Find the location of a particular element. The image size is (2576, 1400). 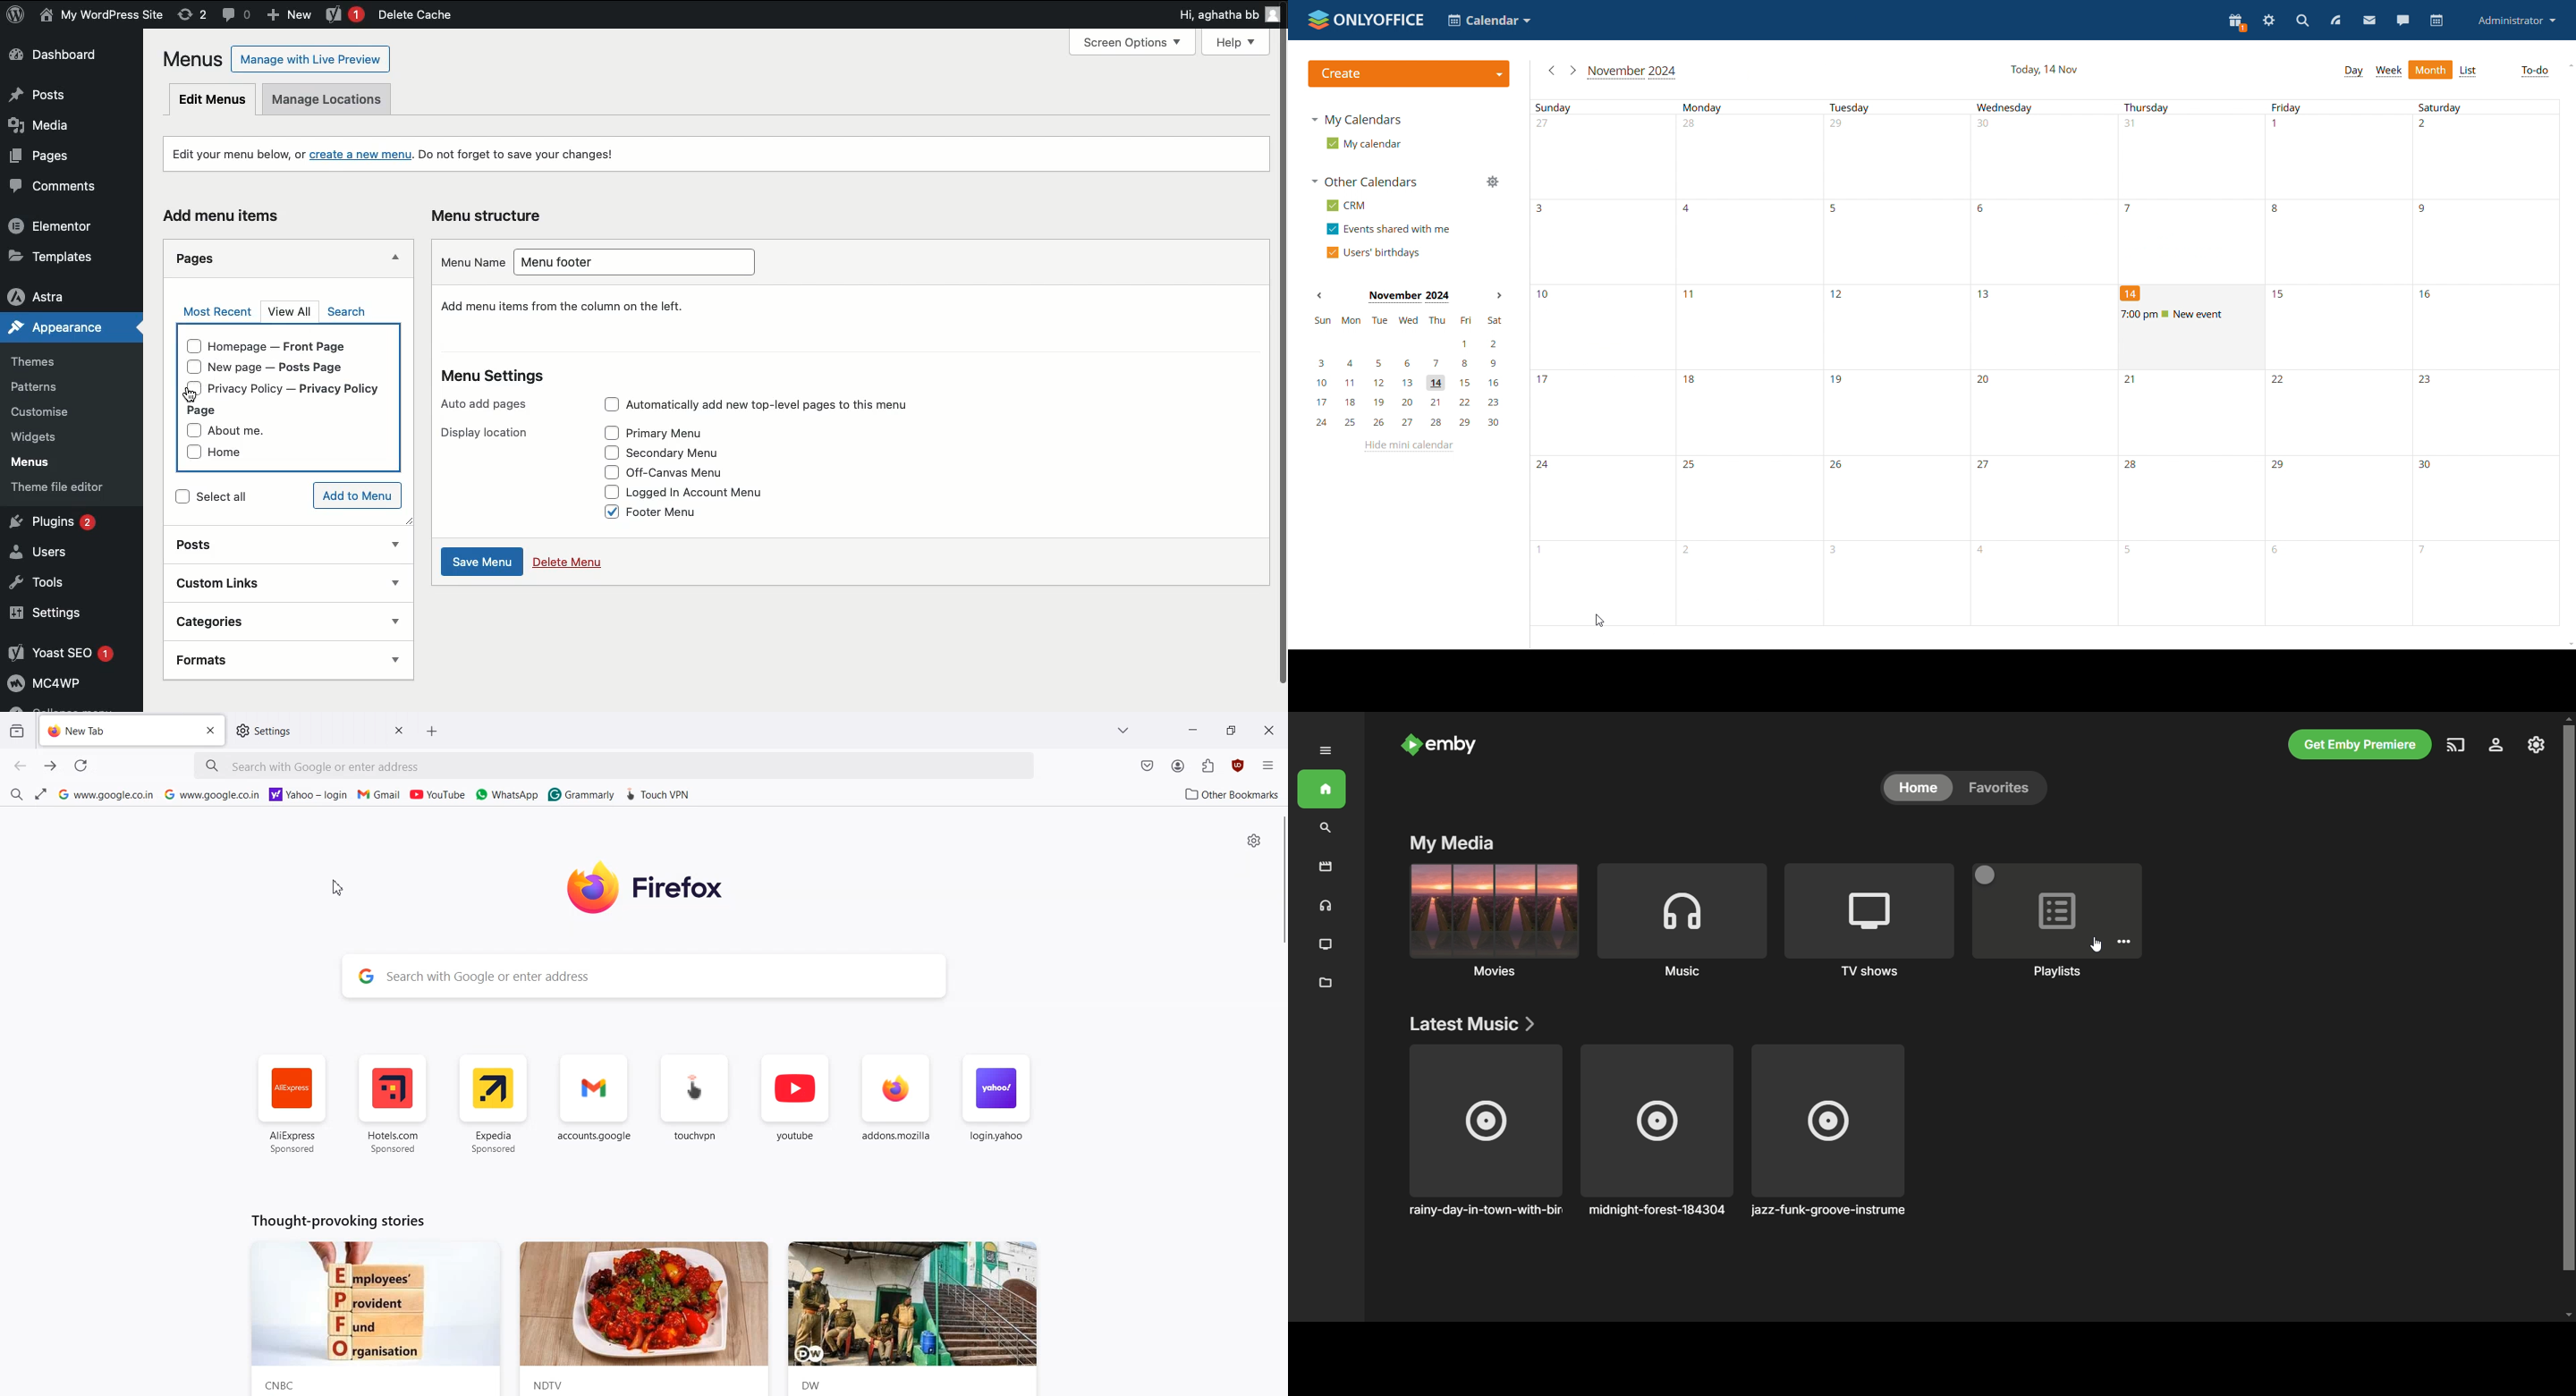

cursor is located at coordinates (1600, 620).